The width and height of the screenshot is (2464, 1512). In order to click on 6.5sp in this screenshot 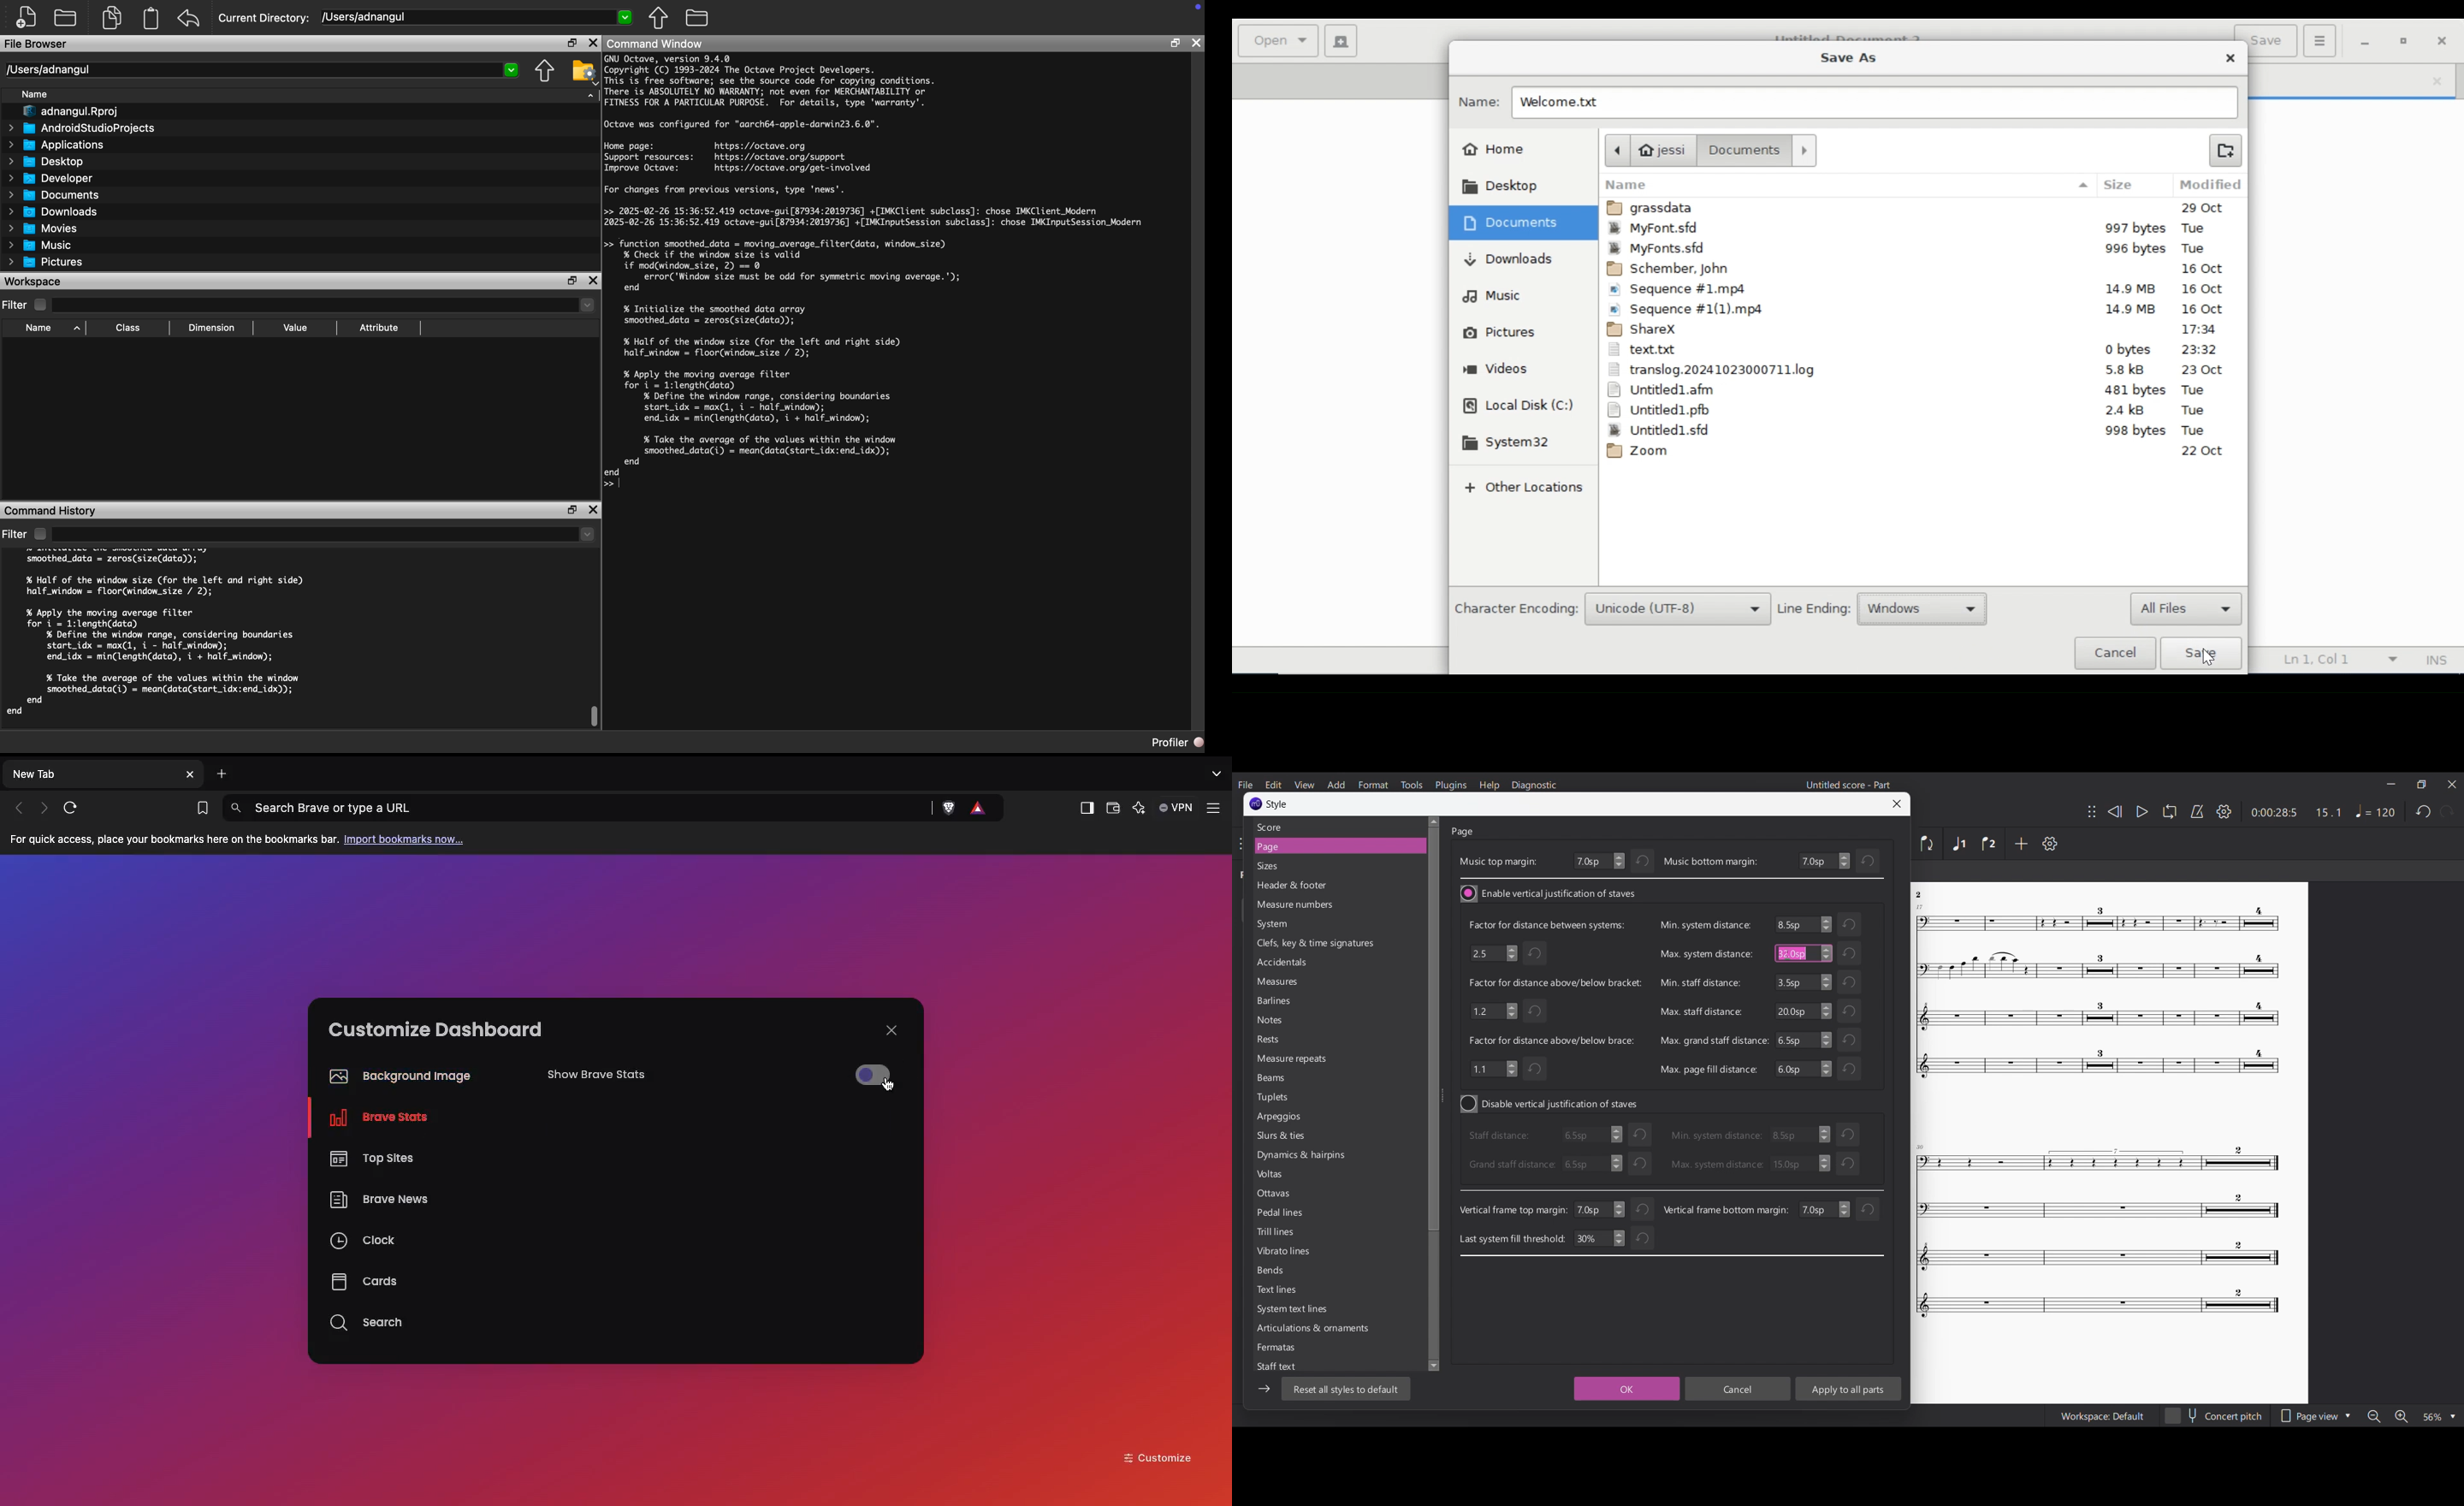, I will do `click(1804, 953)`.